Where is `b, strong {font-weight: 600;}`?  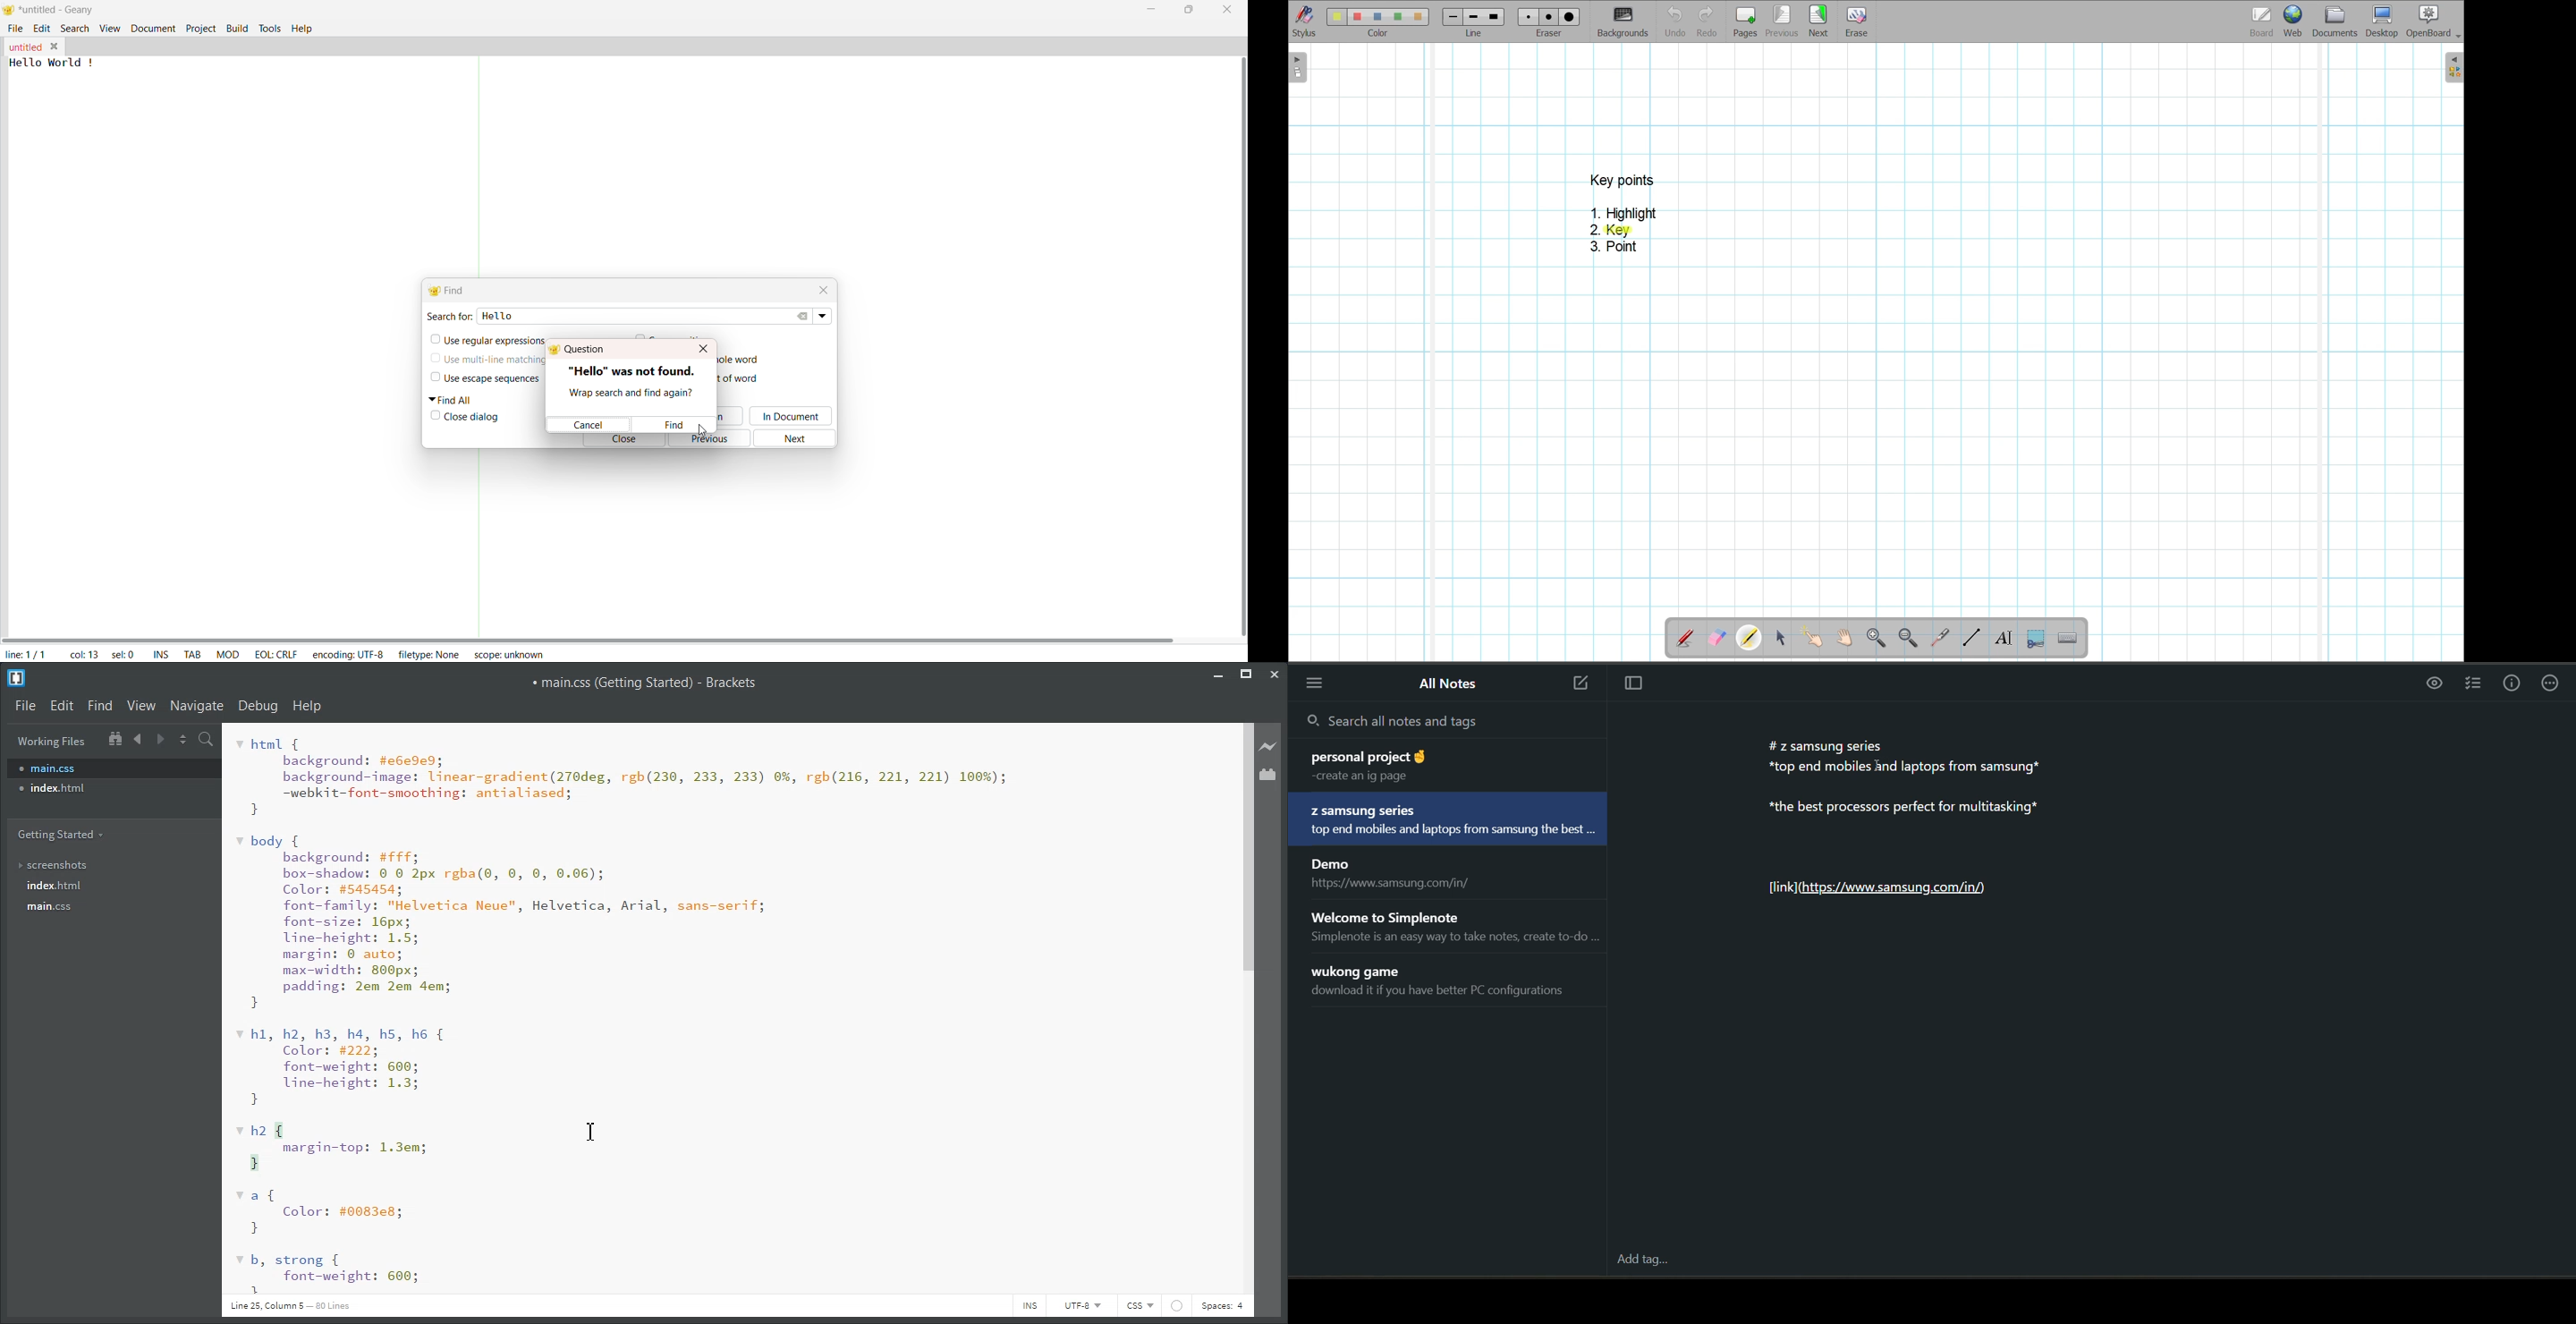 b, strong {font-weight: 600;} is located at coordinates (329, 1274).